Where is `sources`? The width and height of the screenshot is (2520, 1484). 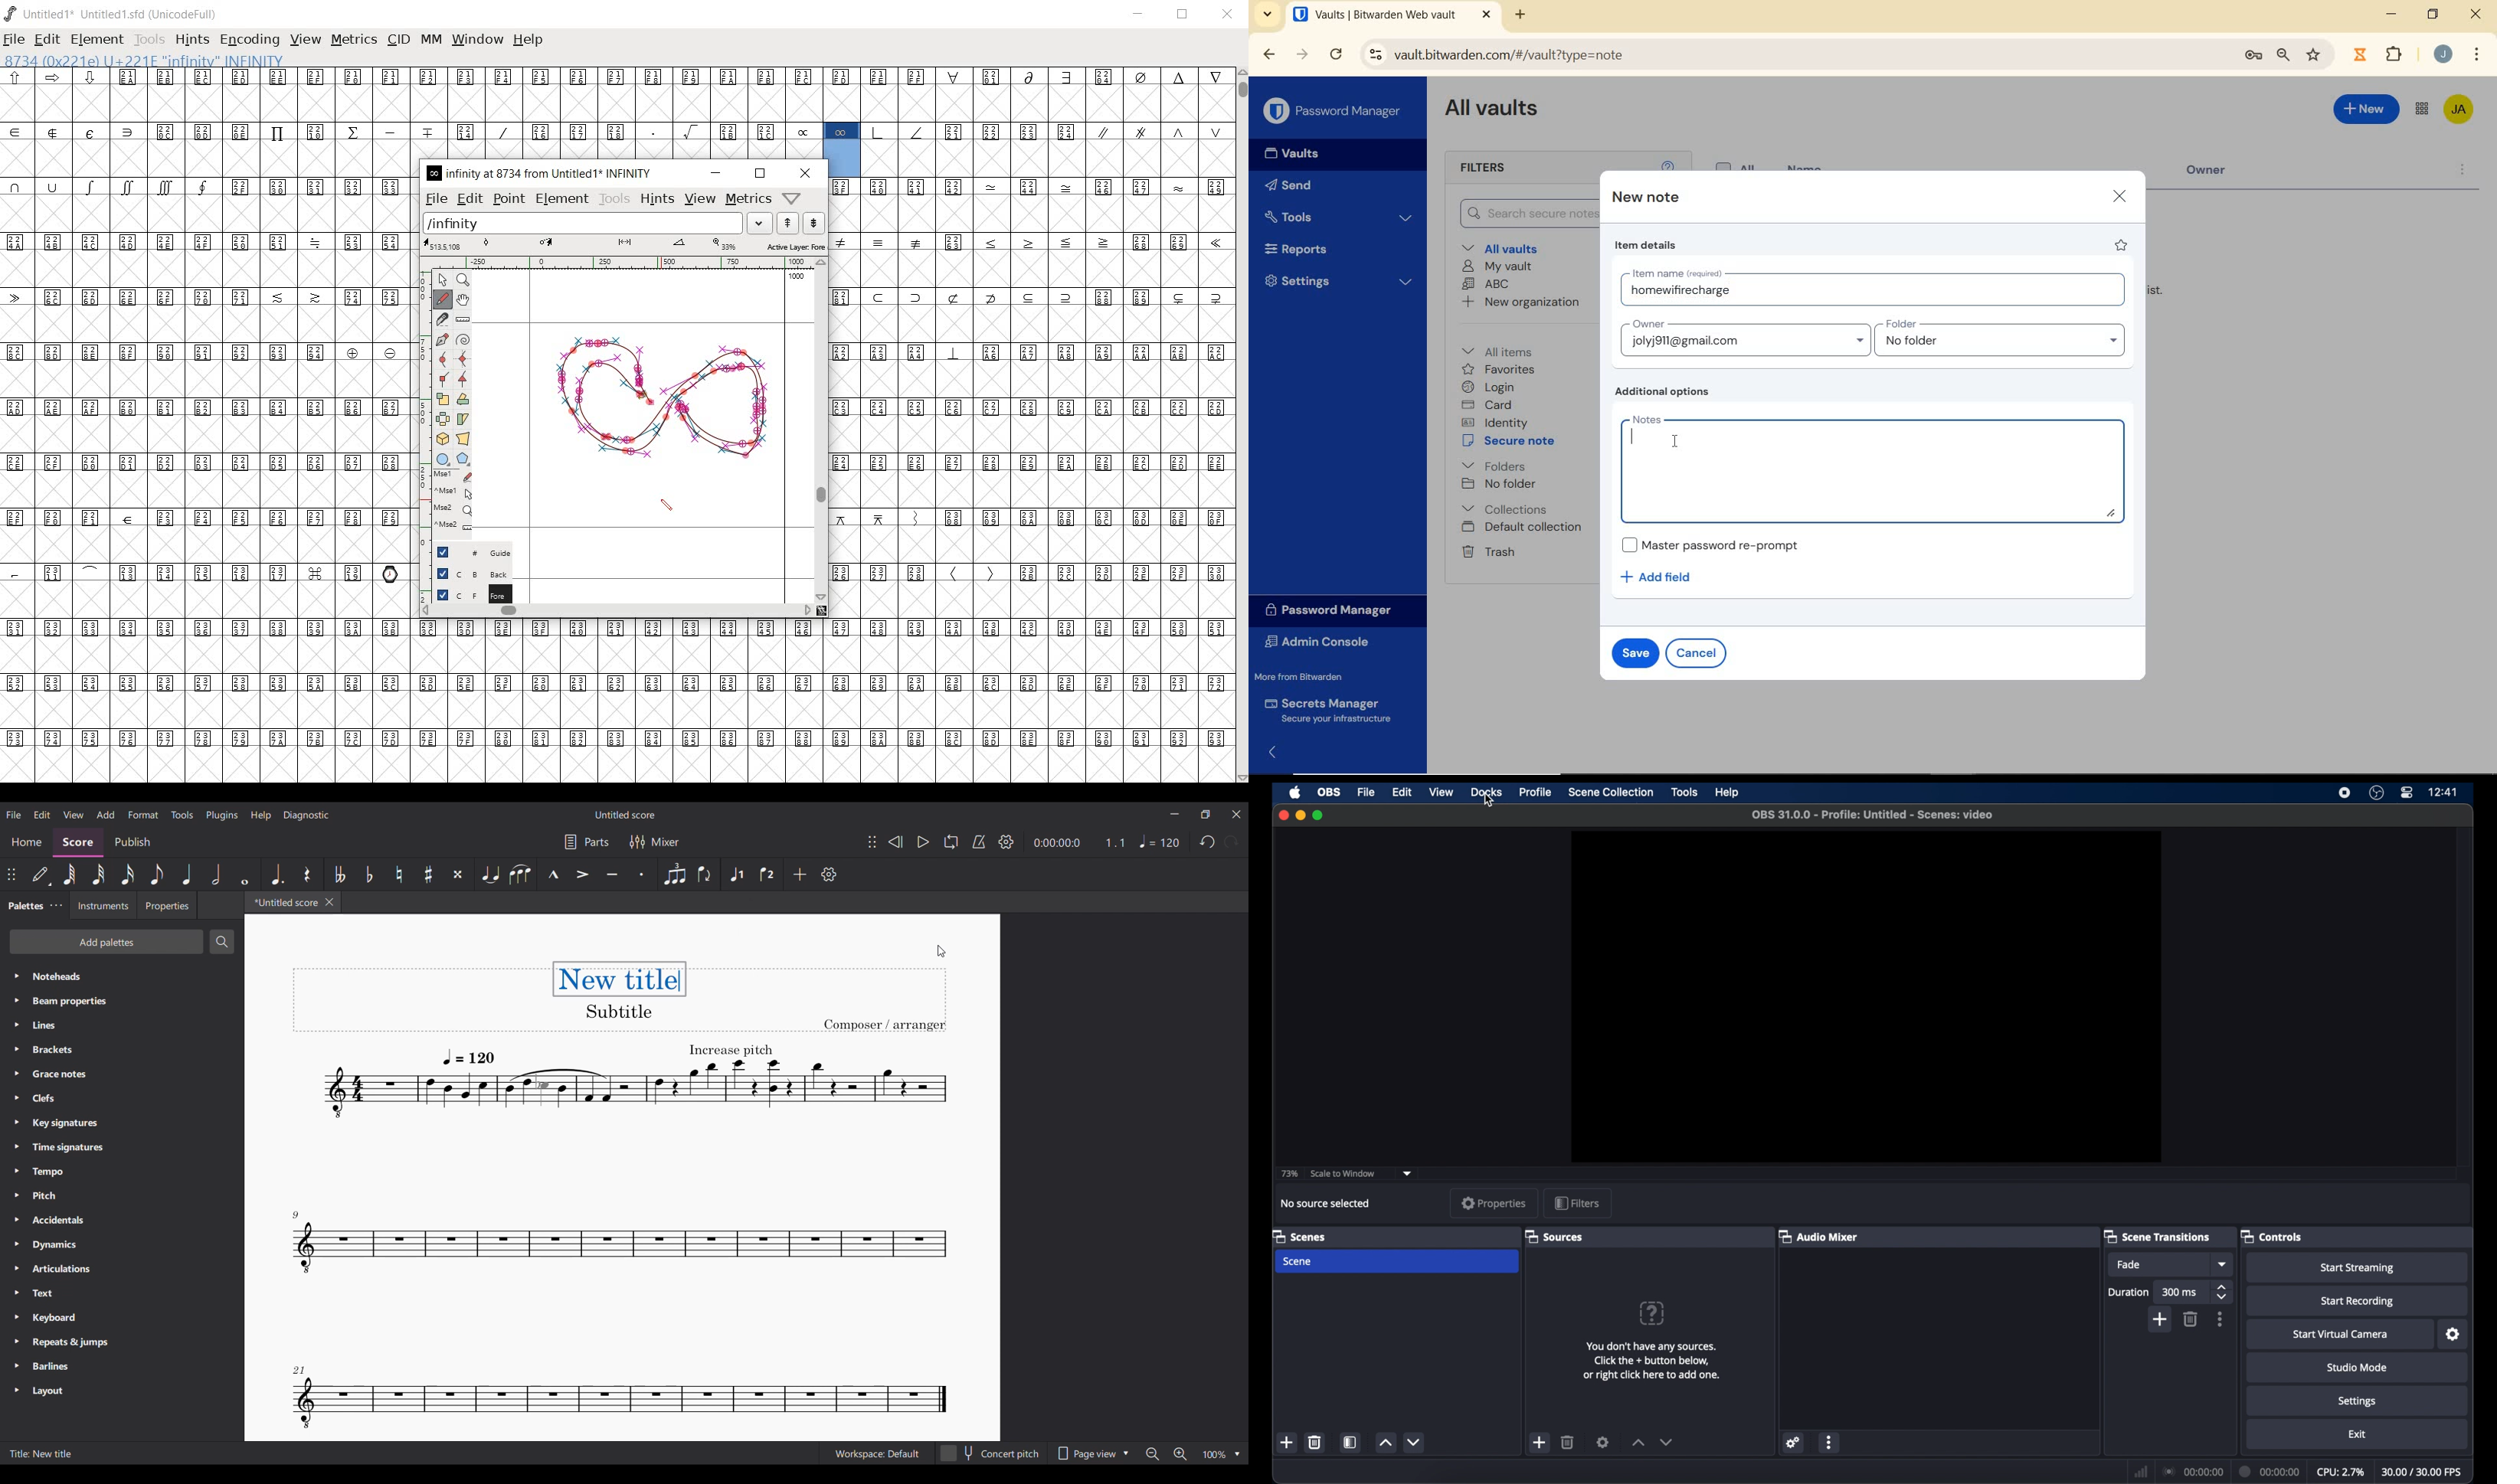
sources is located at coordinates (1556, 1236).